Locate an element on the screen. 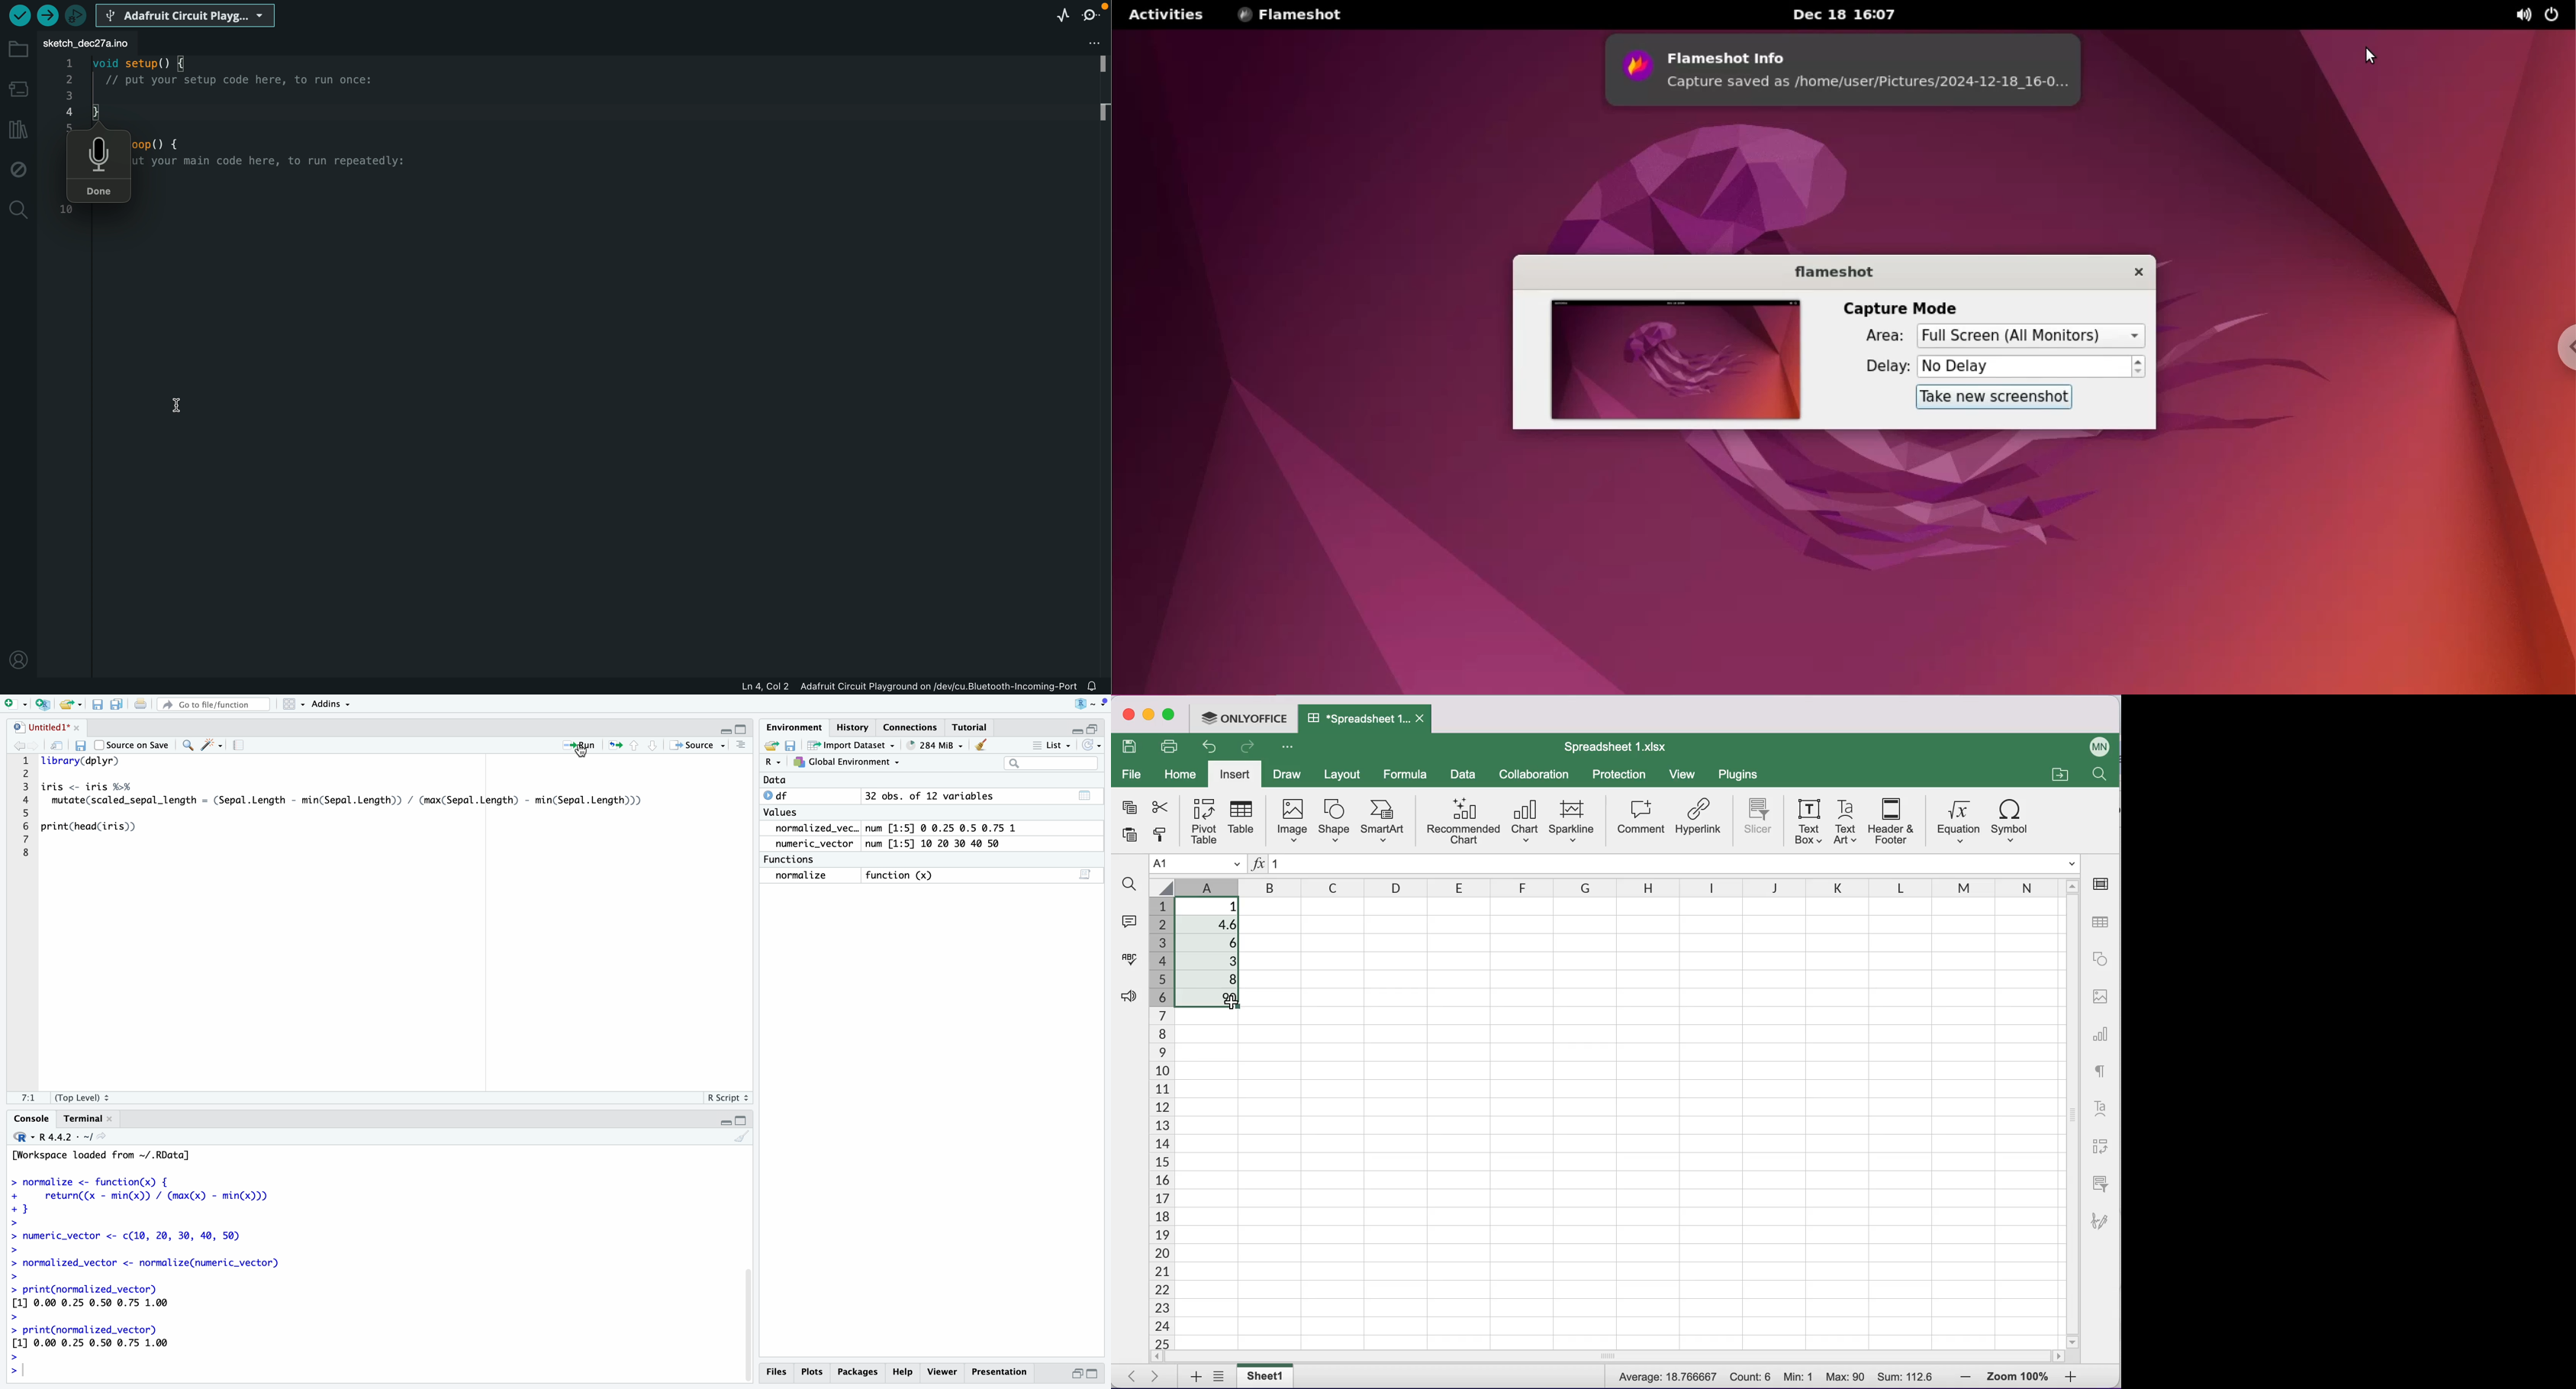 This screenshot has height=1400, width=2576. New R Script is located at coordinates (42, 705).